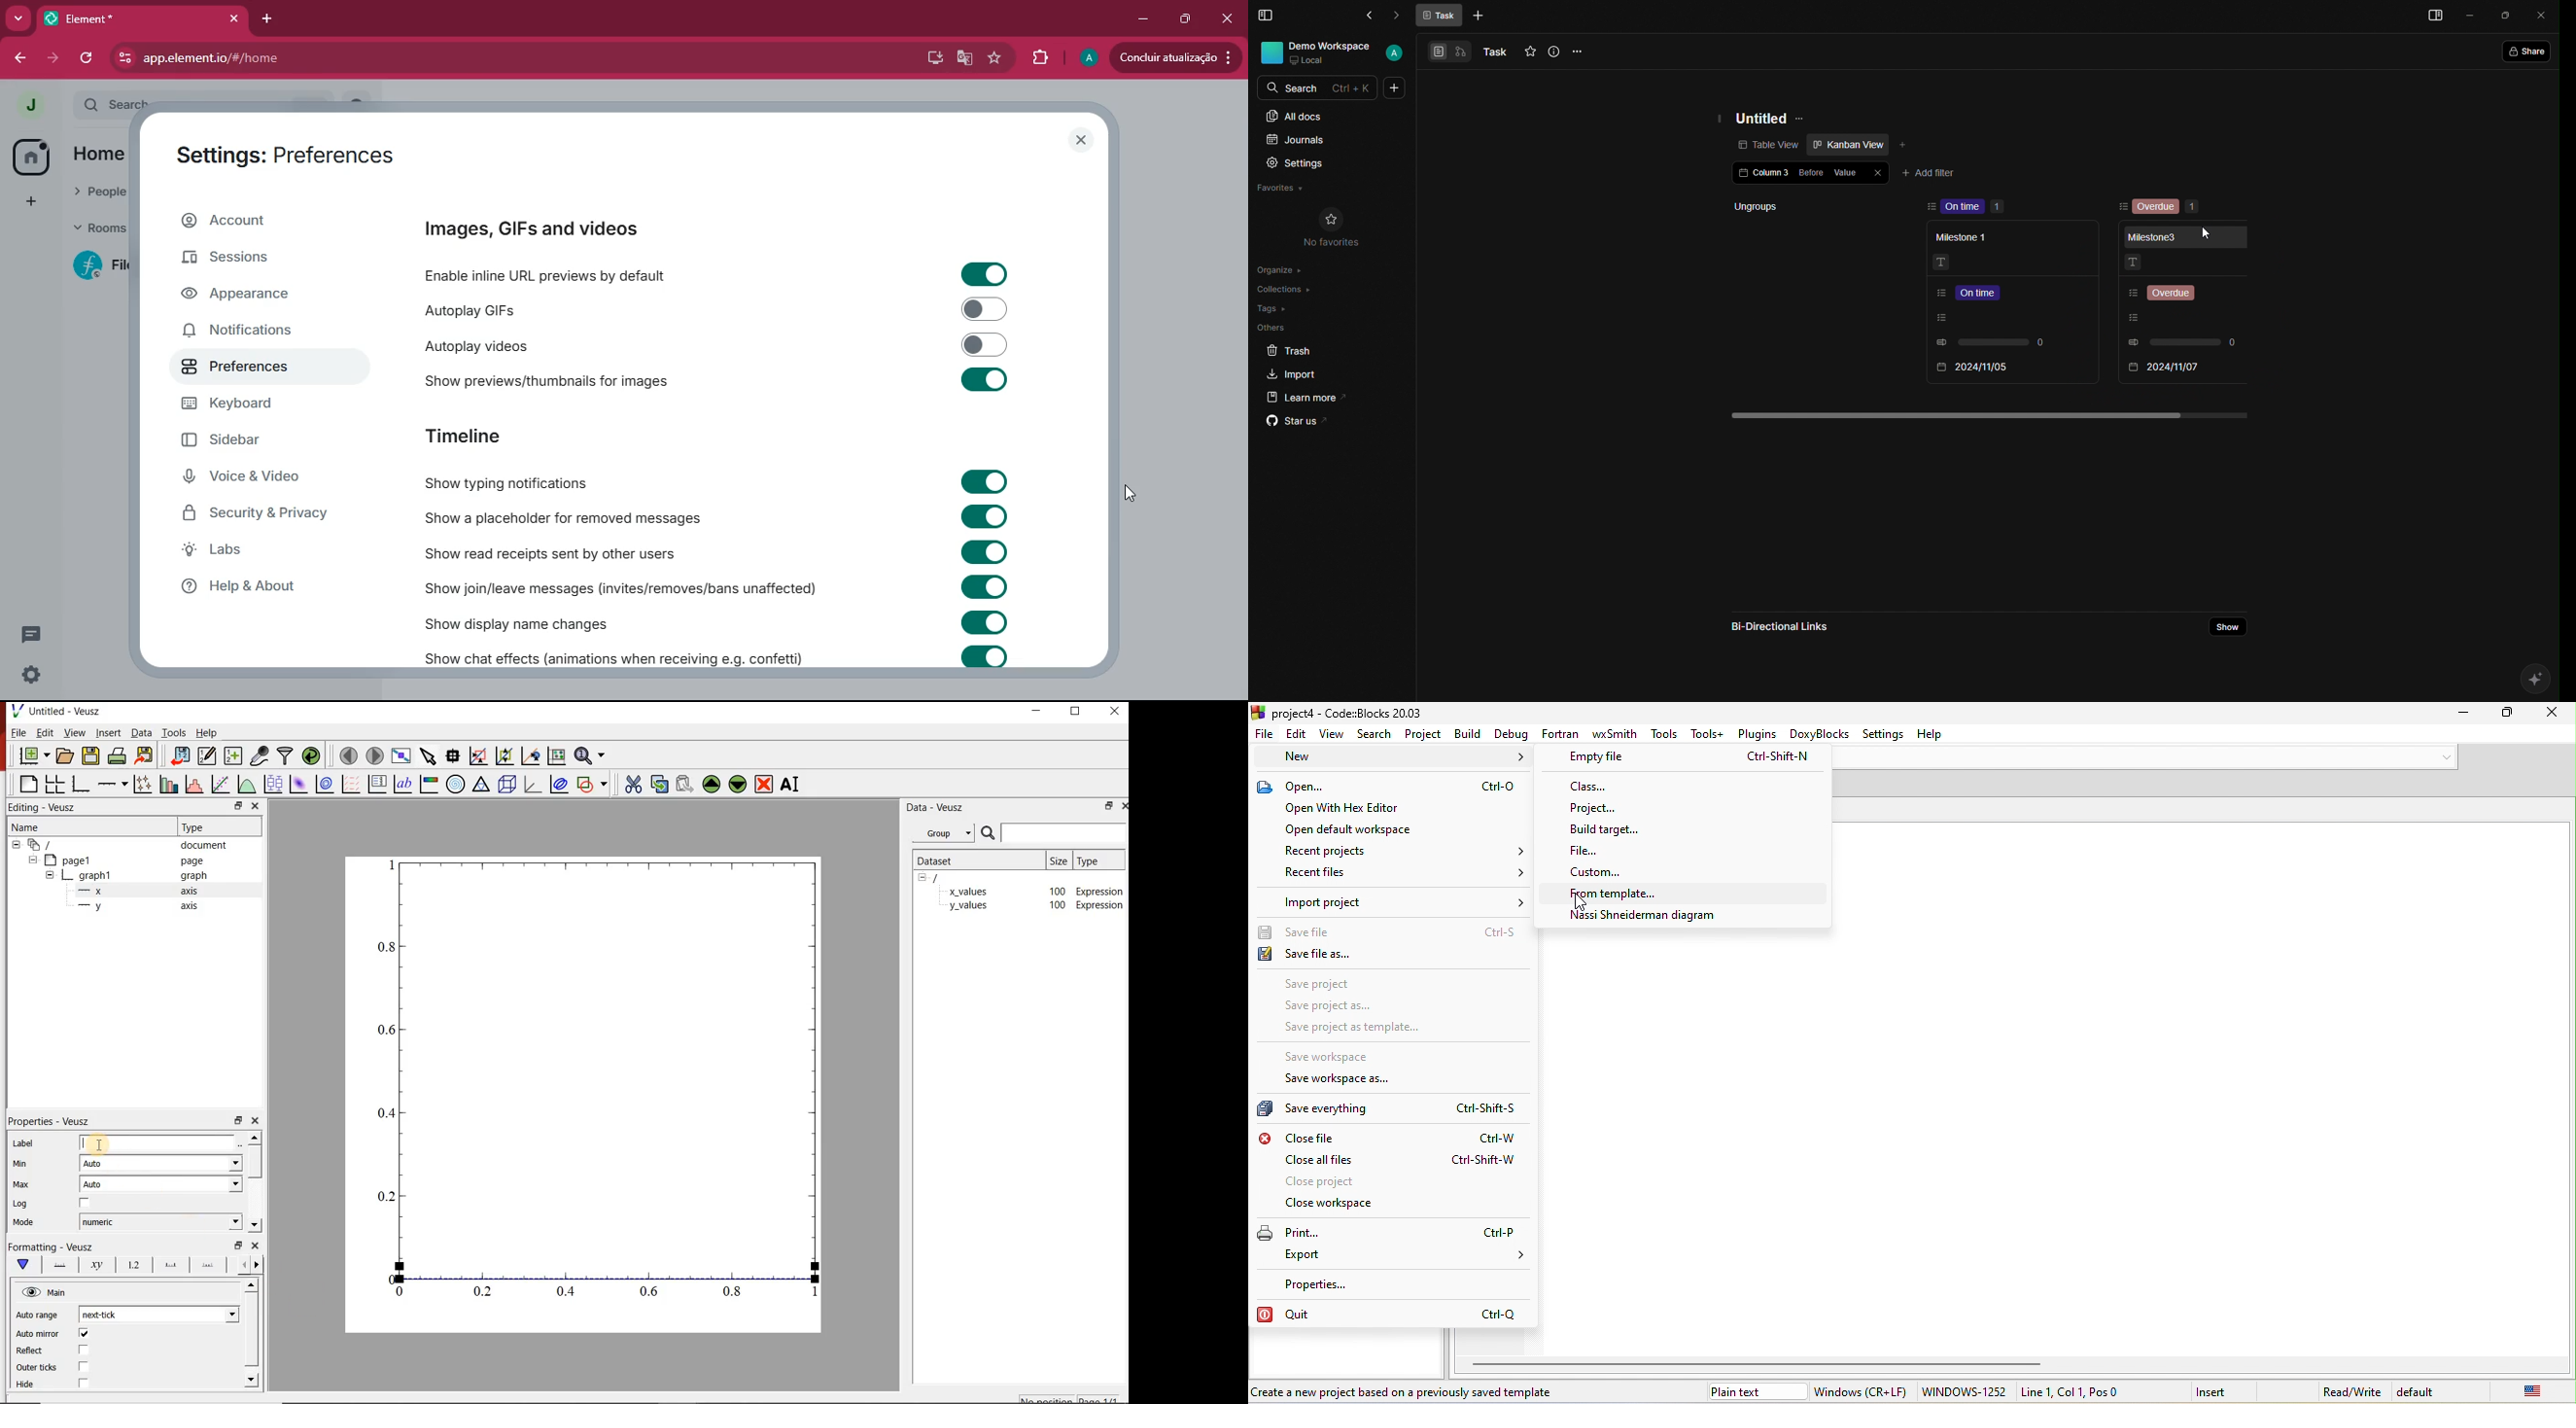  I want to click on | Properties - Veusz, so click(51, 1119).